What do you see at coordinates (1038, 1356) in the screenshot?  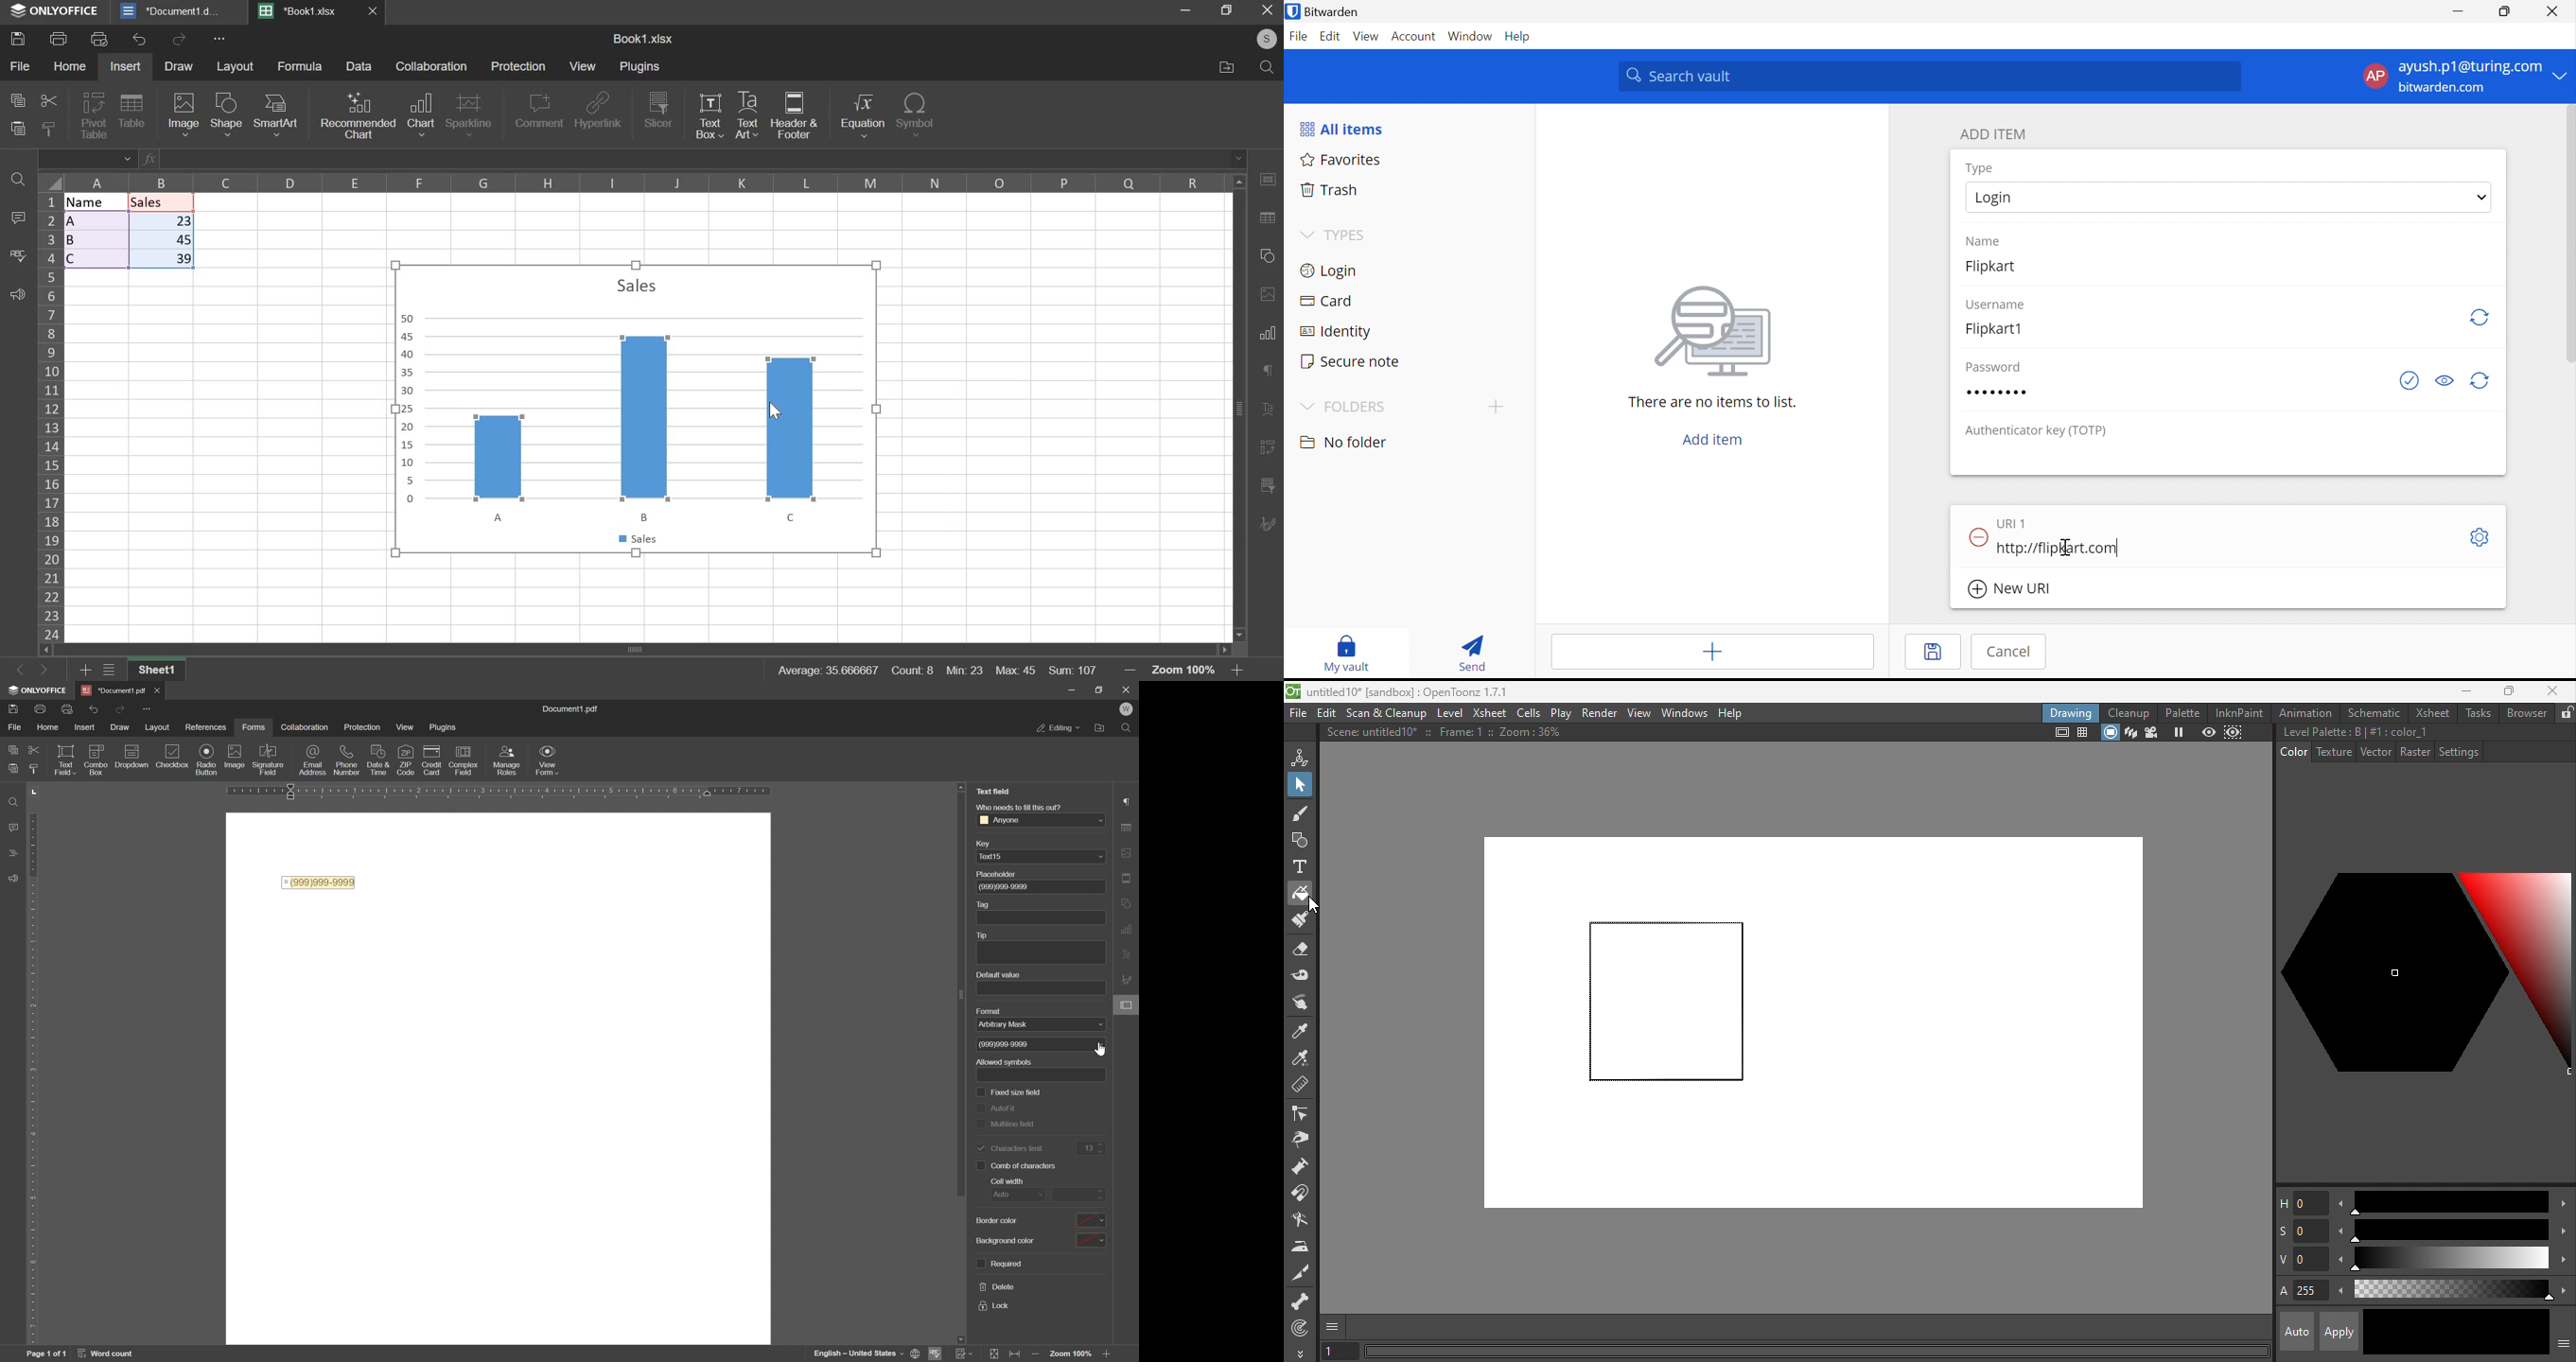 I see `zoom out` at bounding box center [1038, 1356].